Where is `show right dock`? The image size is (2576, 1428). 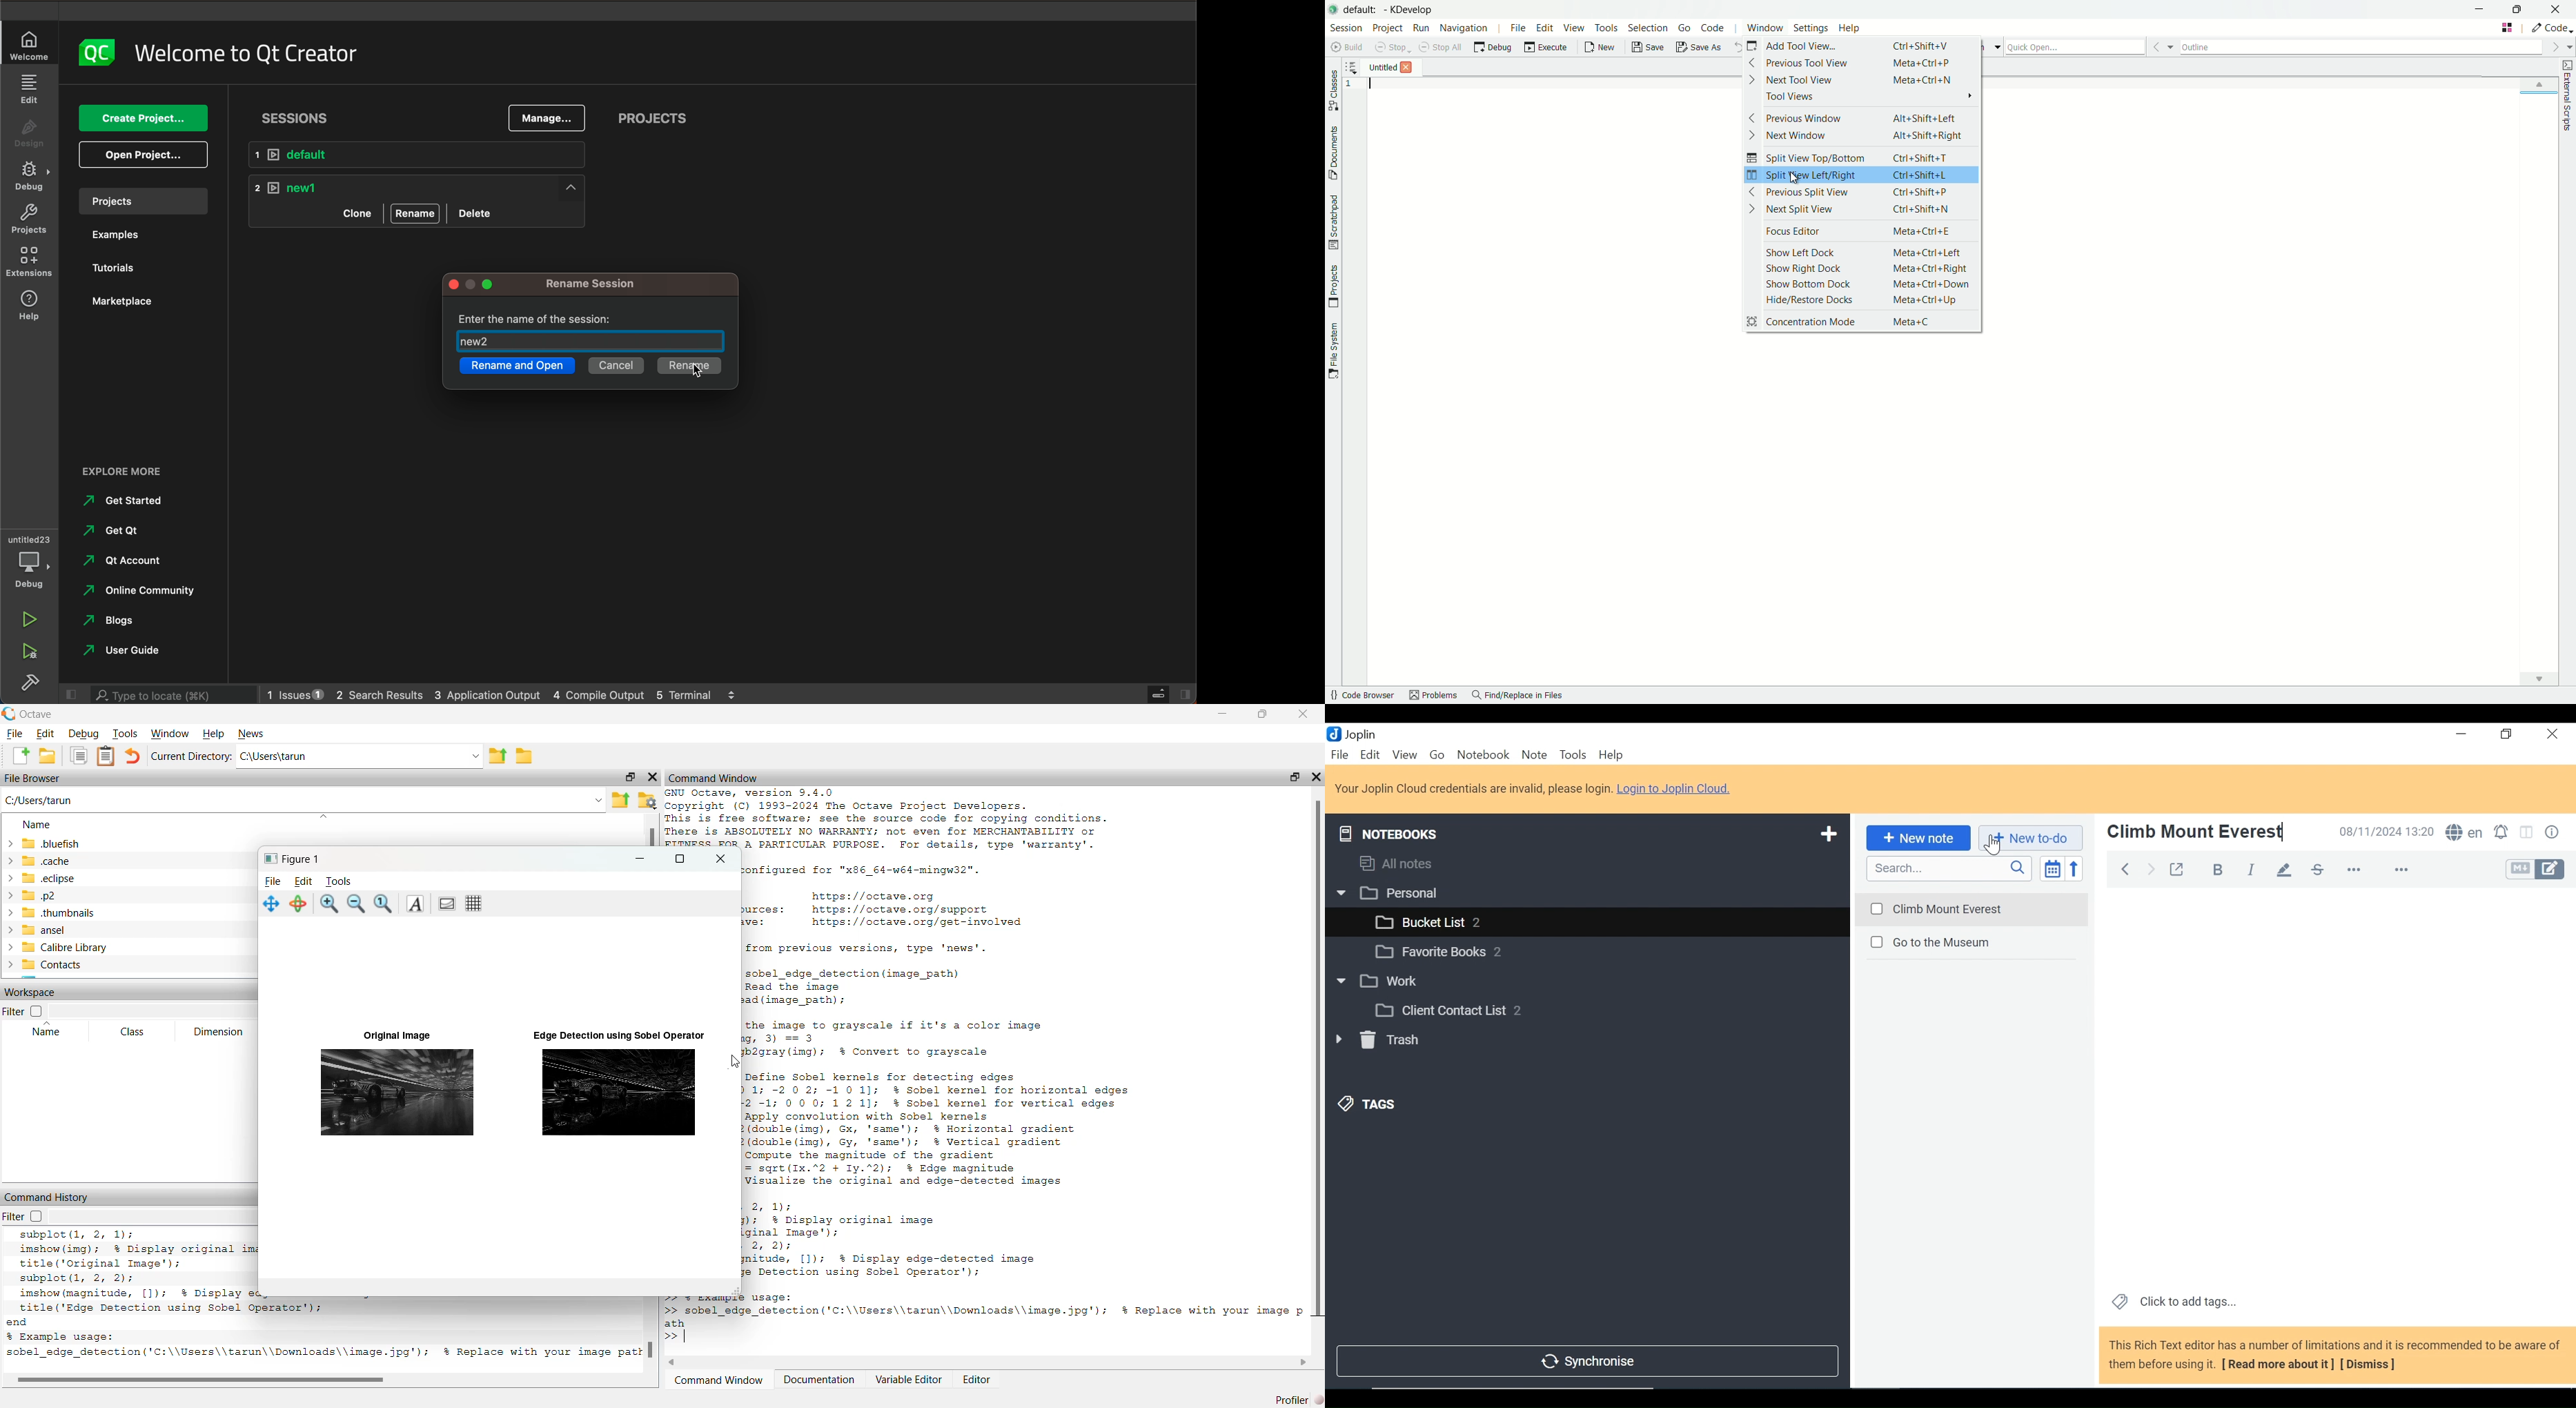 show right dock is located at coordinates (1817, 269).